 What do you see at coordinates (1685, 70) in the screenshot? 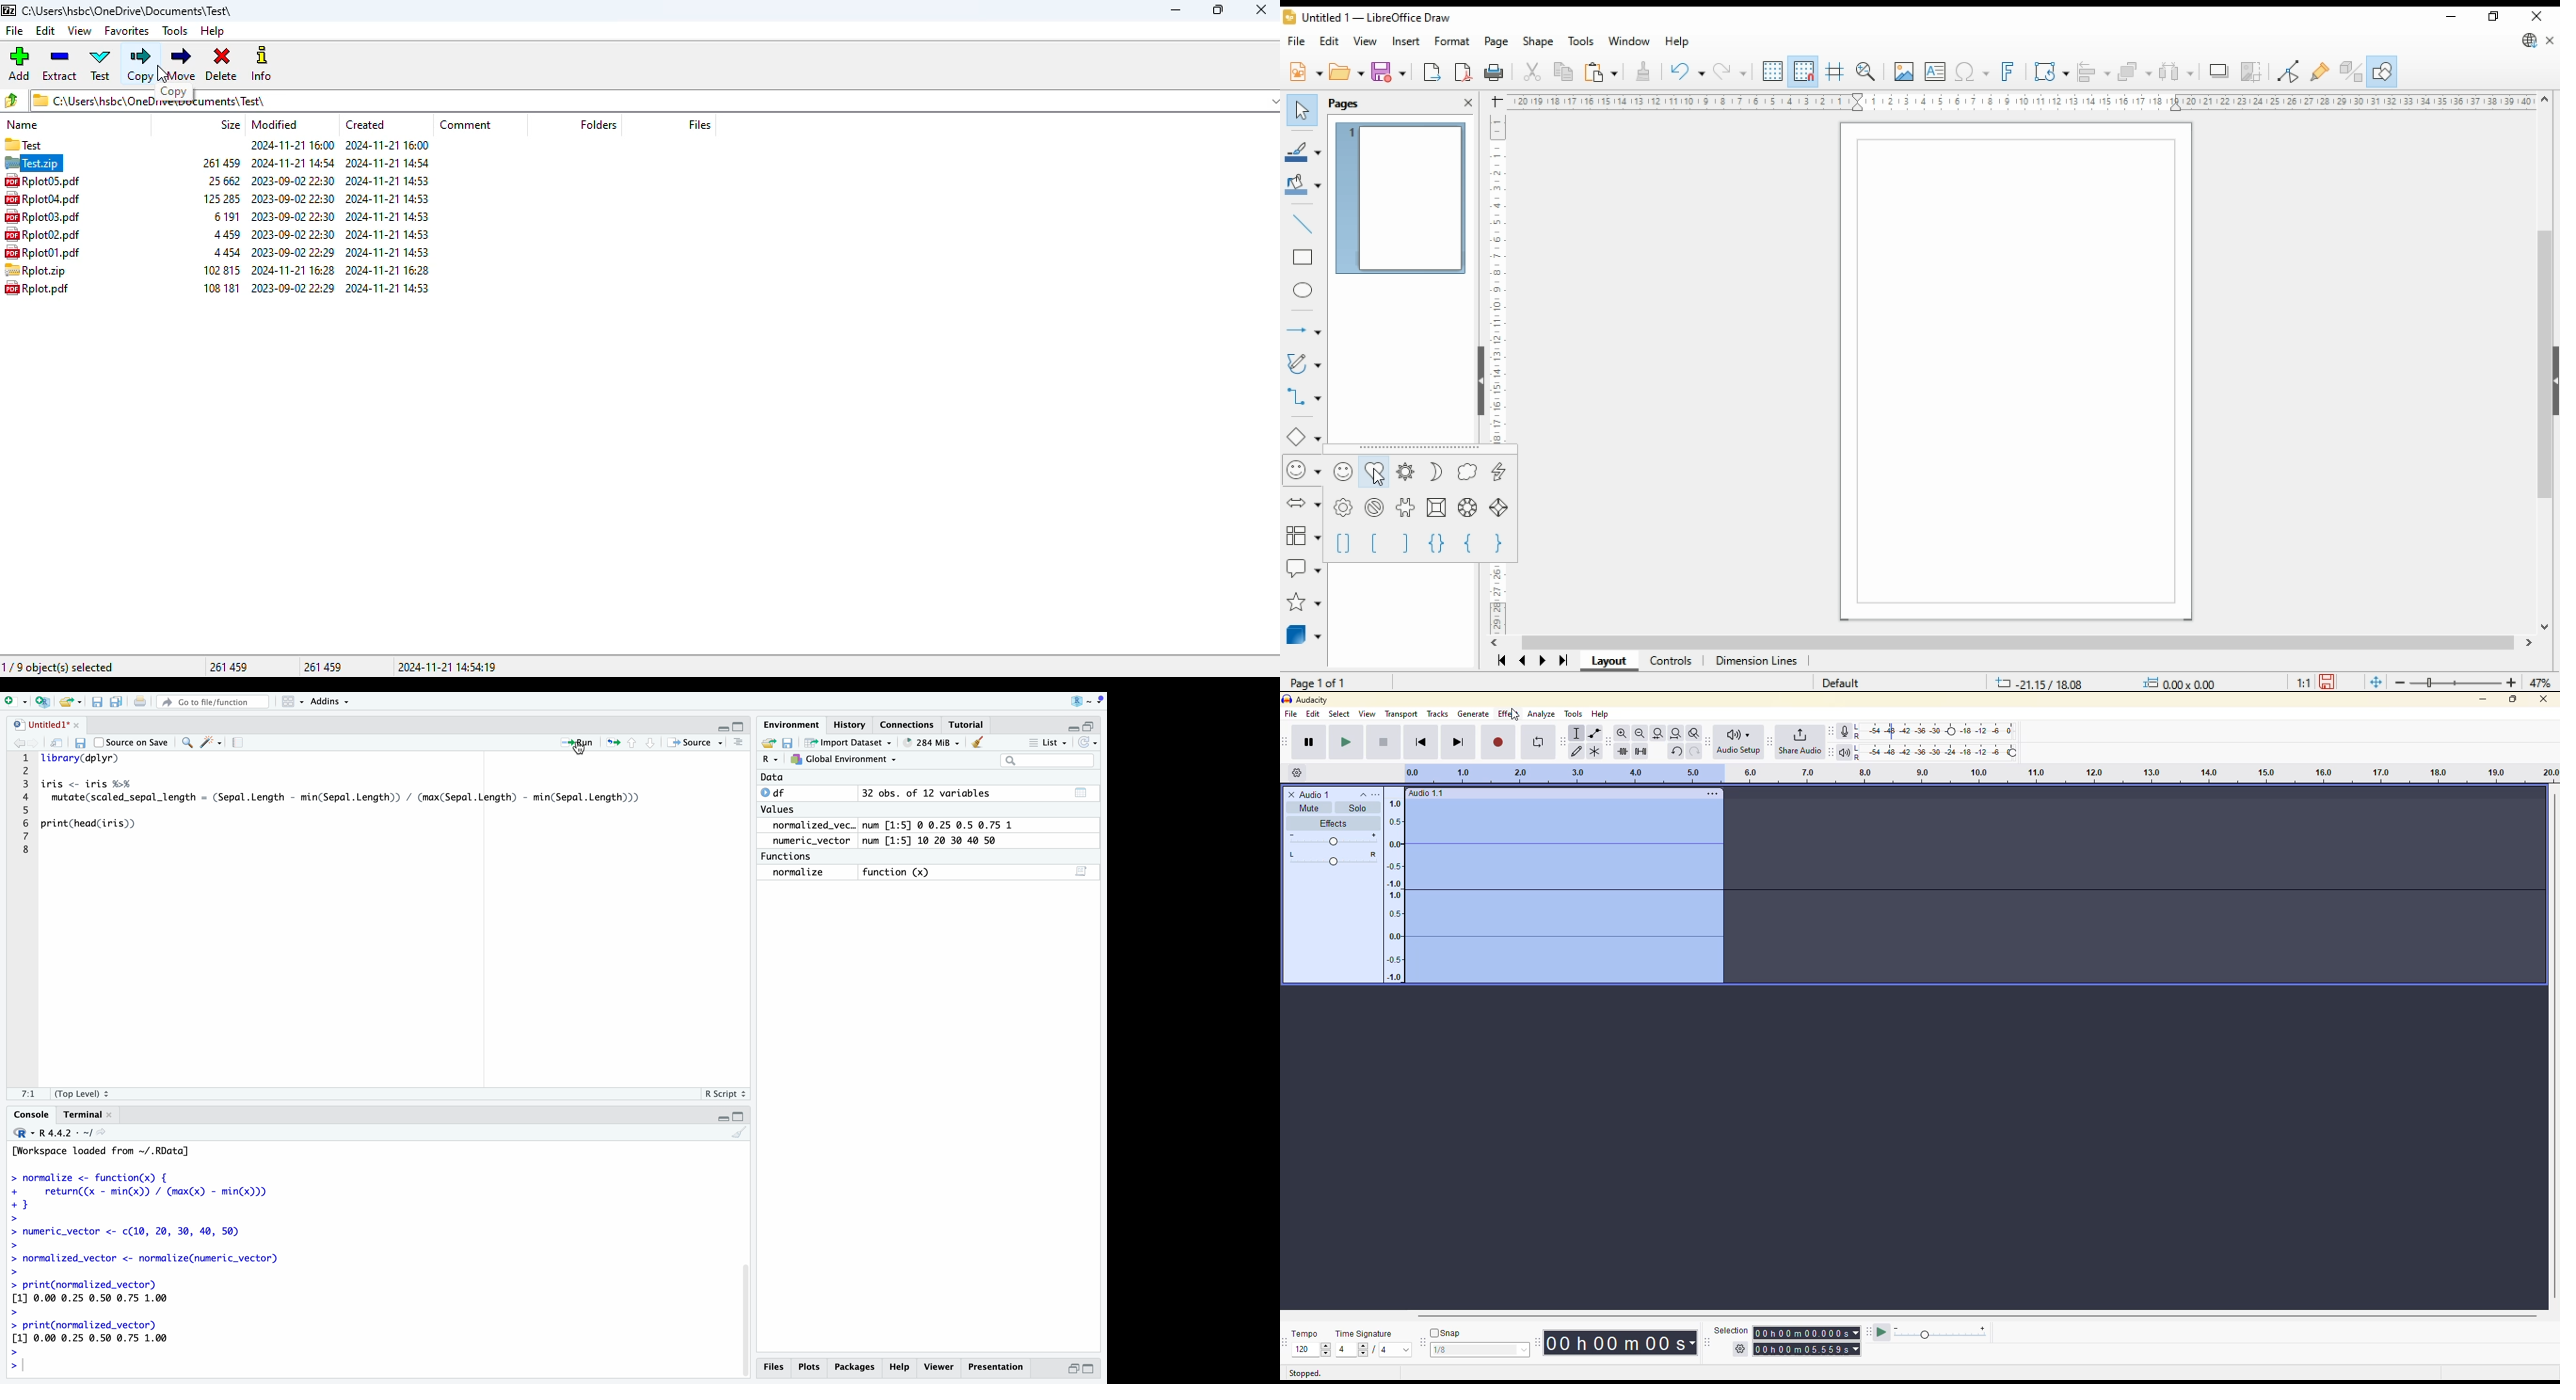
I see `undo` at bounding box center [1685, 70].